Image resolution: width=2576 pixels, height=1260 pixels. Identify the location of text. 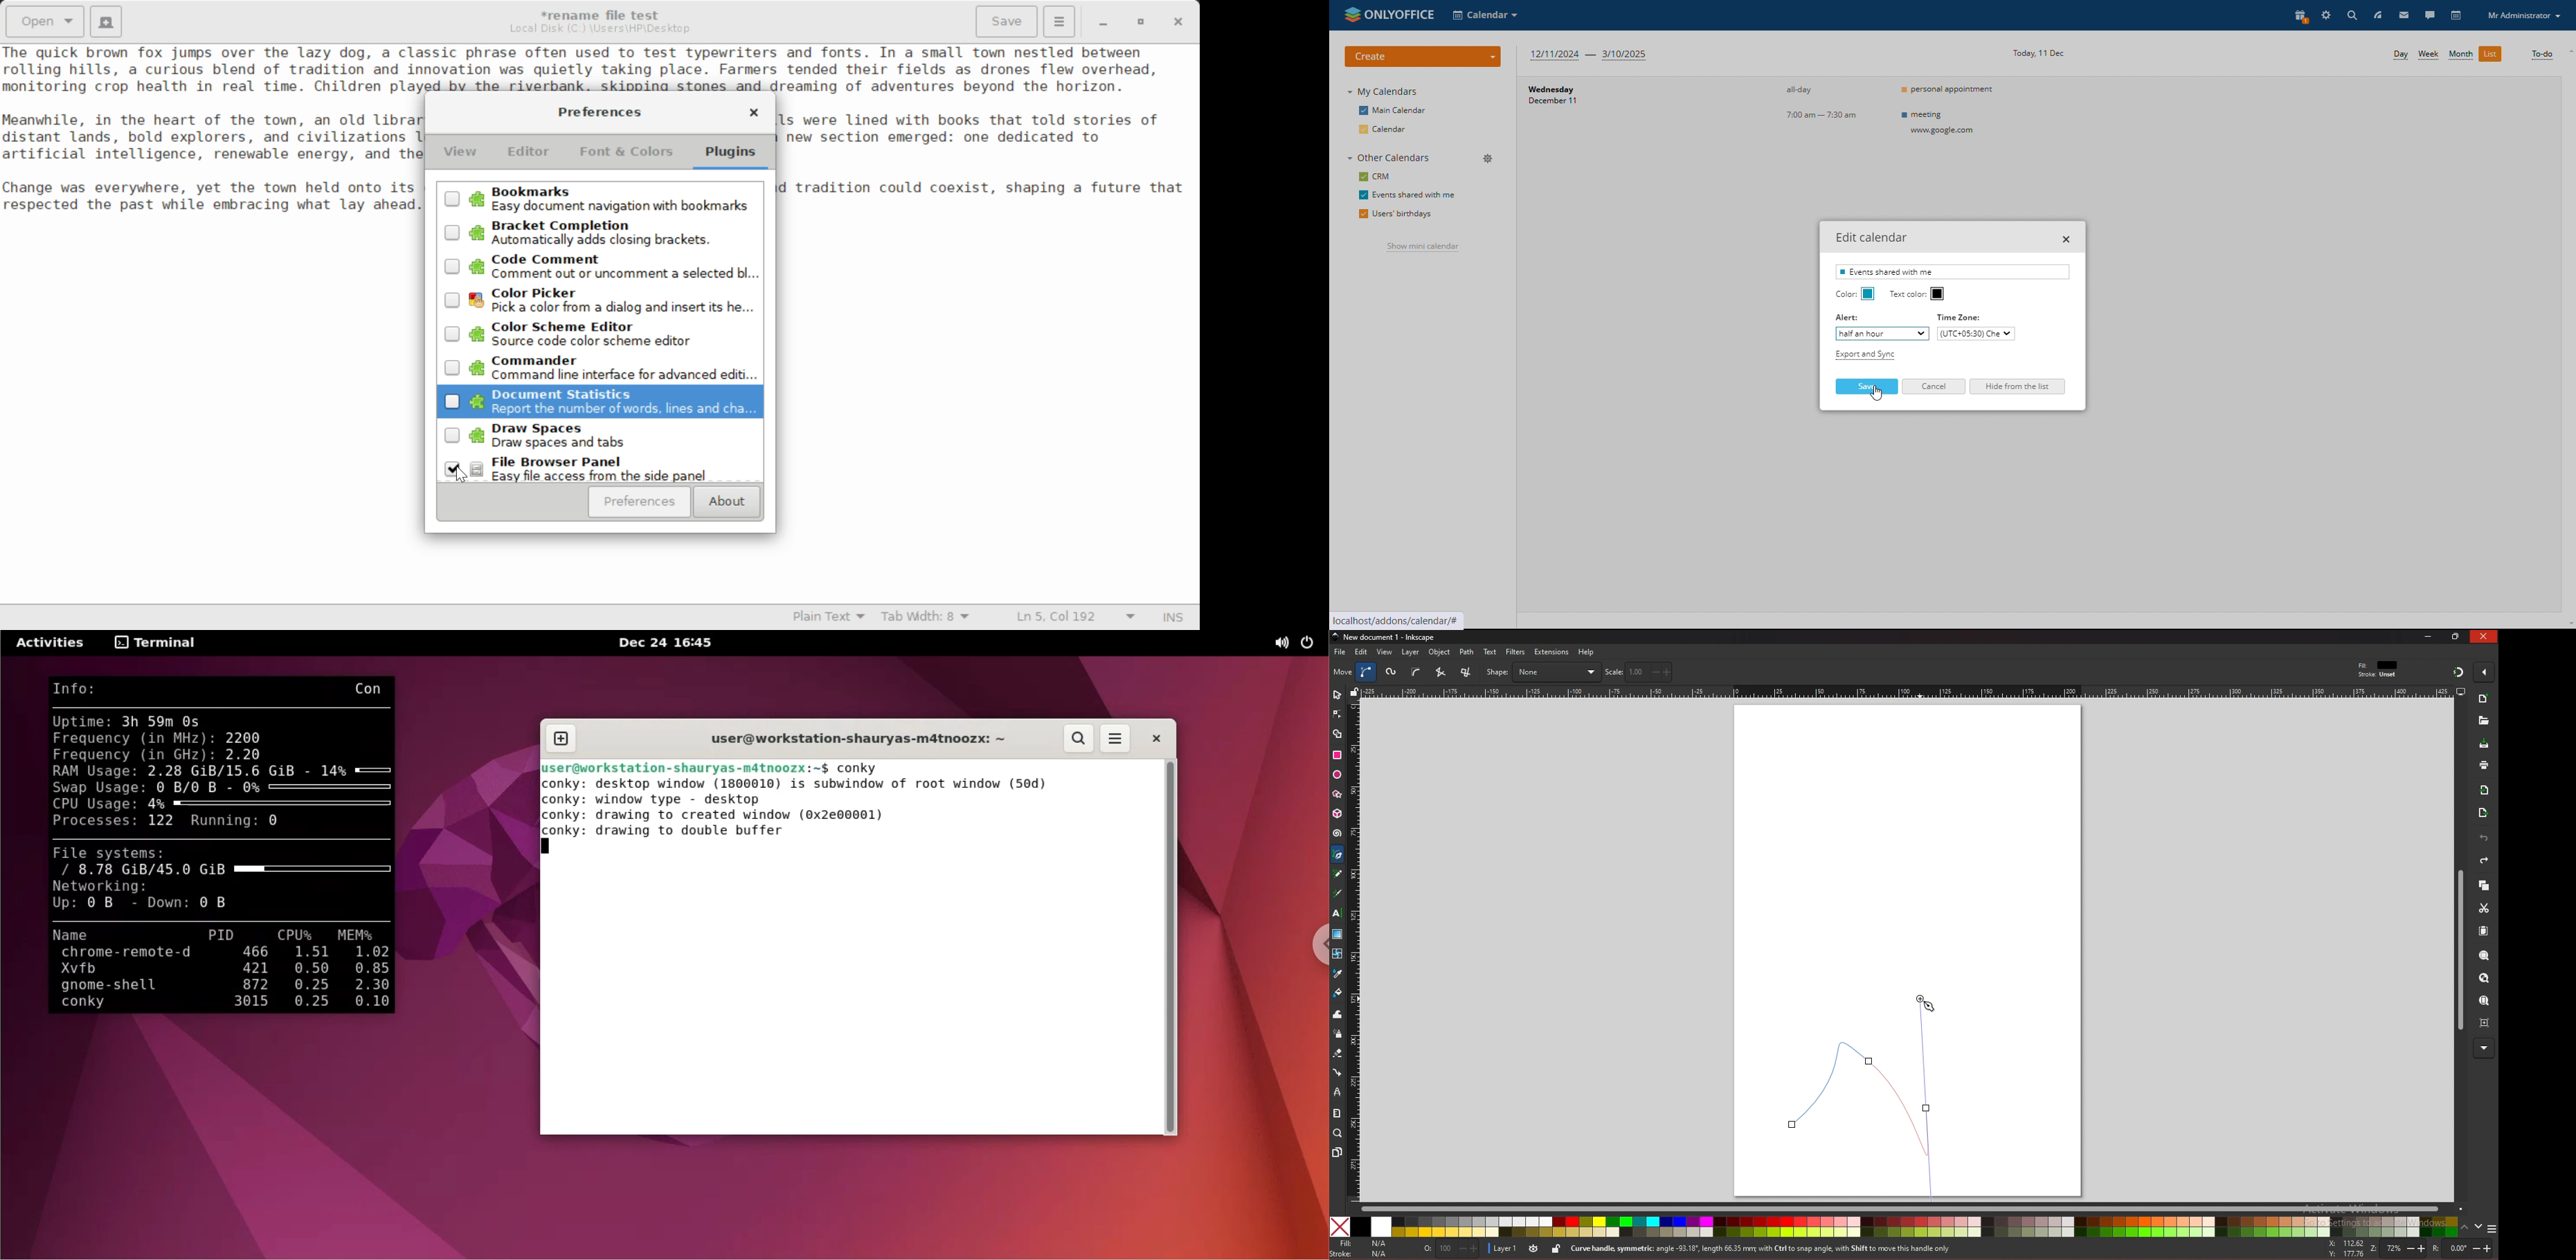
(1490, 652).